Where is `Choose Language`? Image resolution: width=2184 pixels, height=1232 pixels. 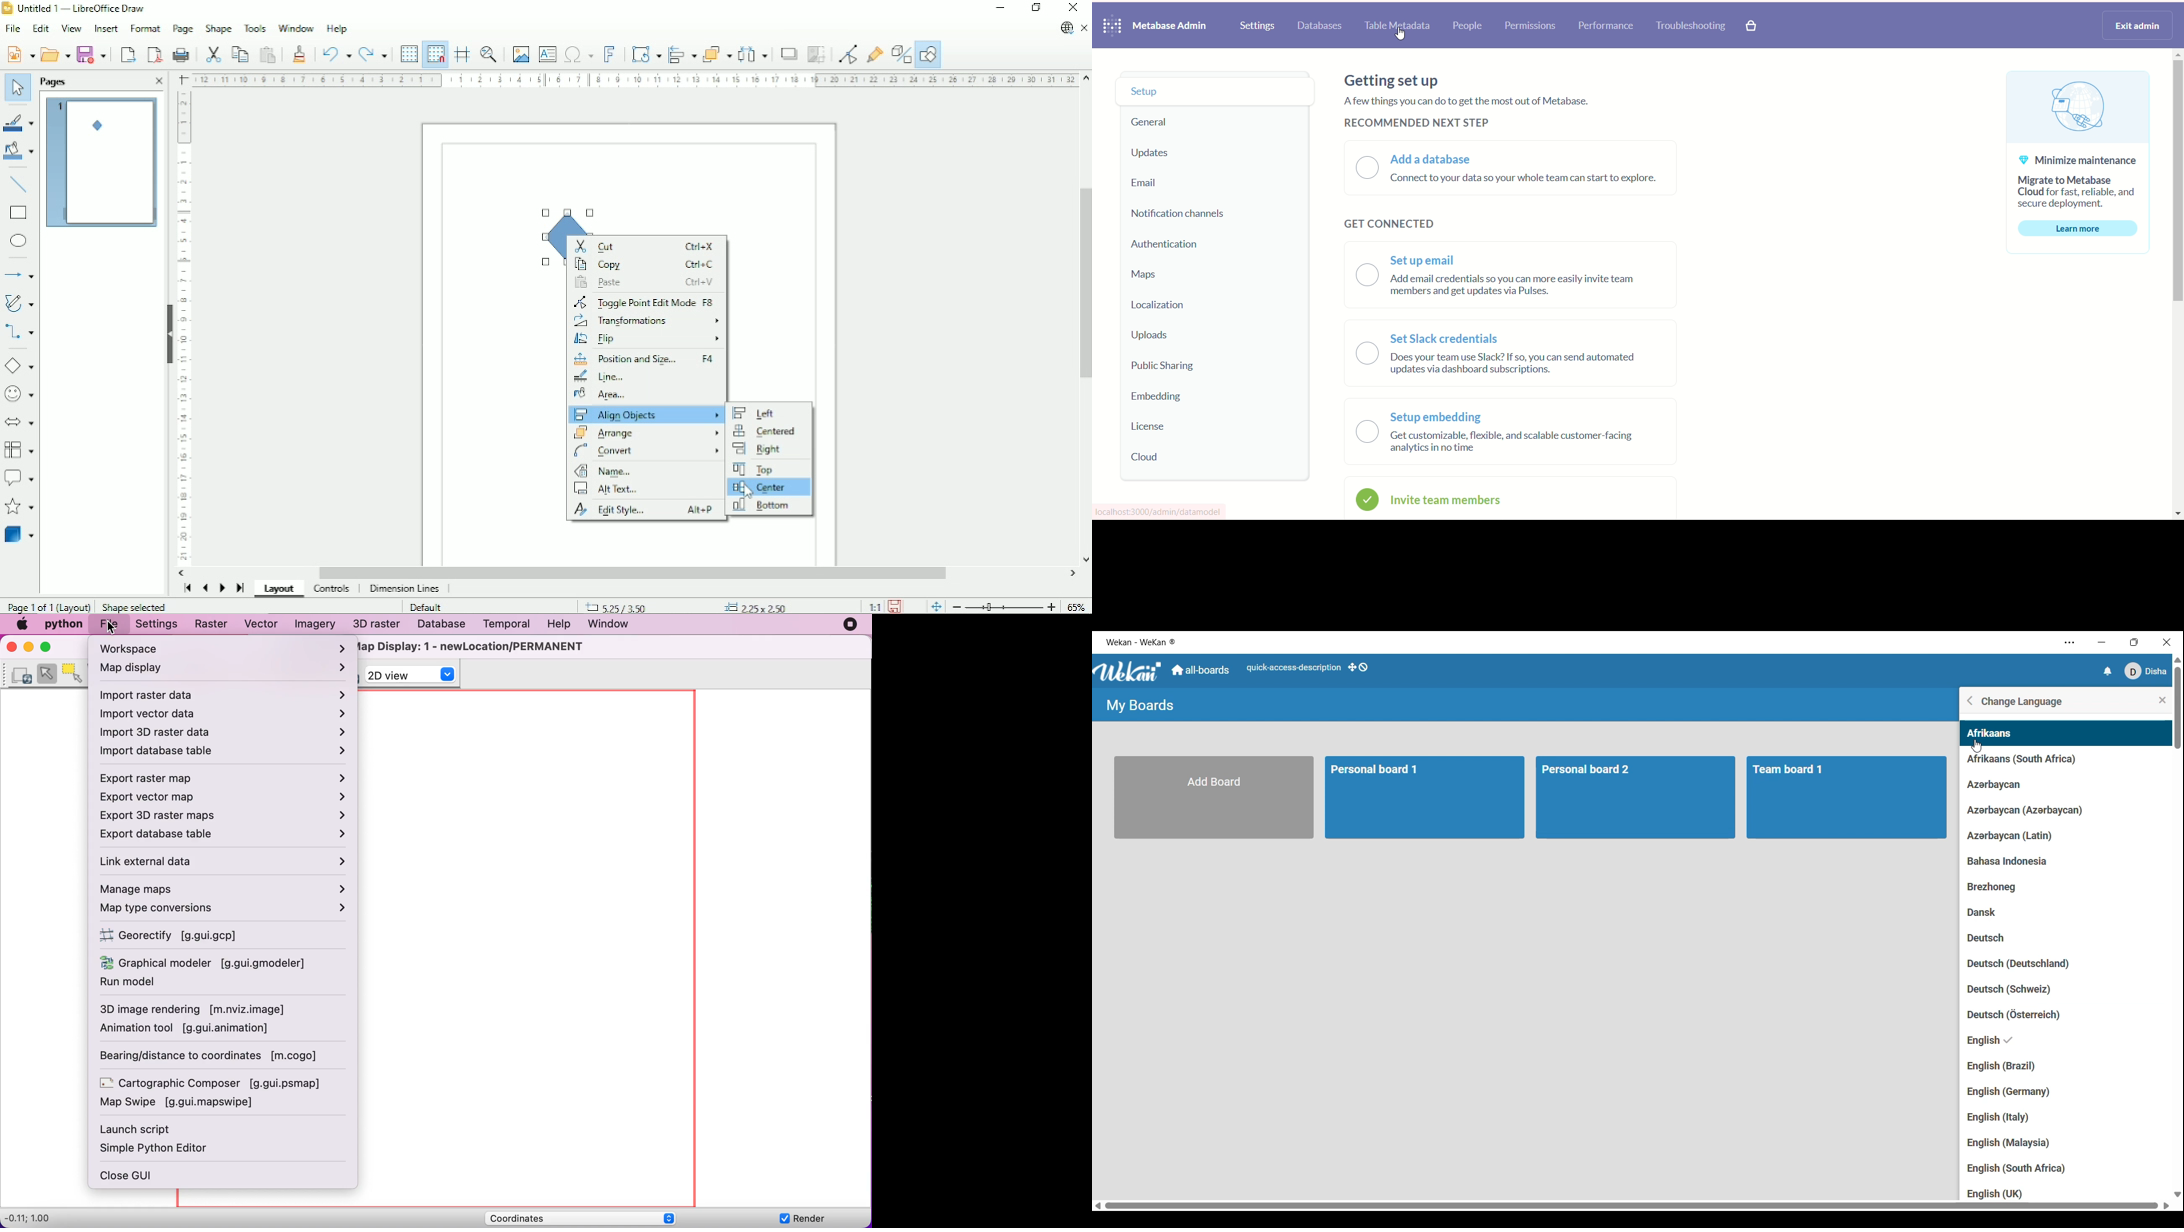
Choose Language is located at coordinates (2023, 702).